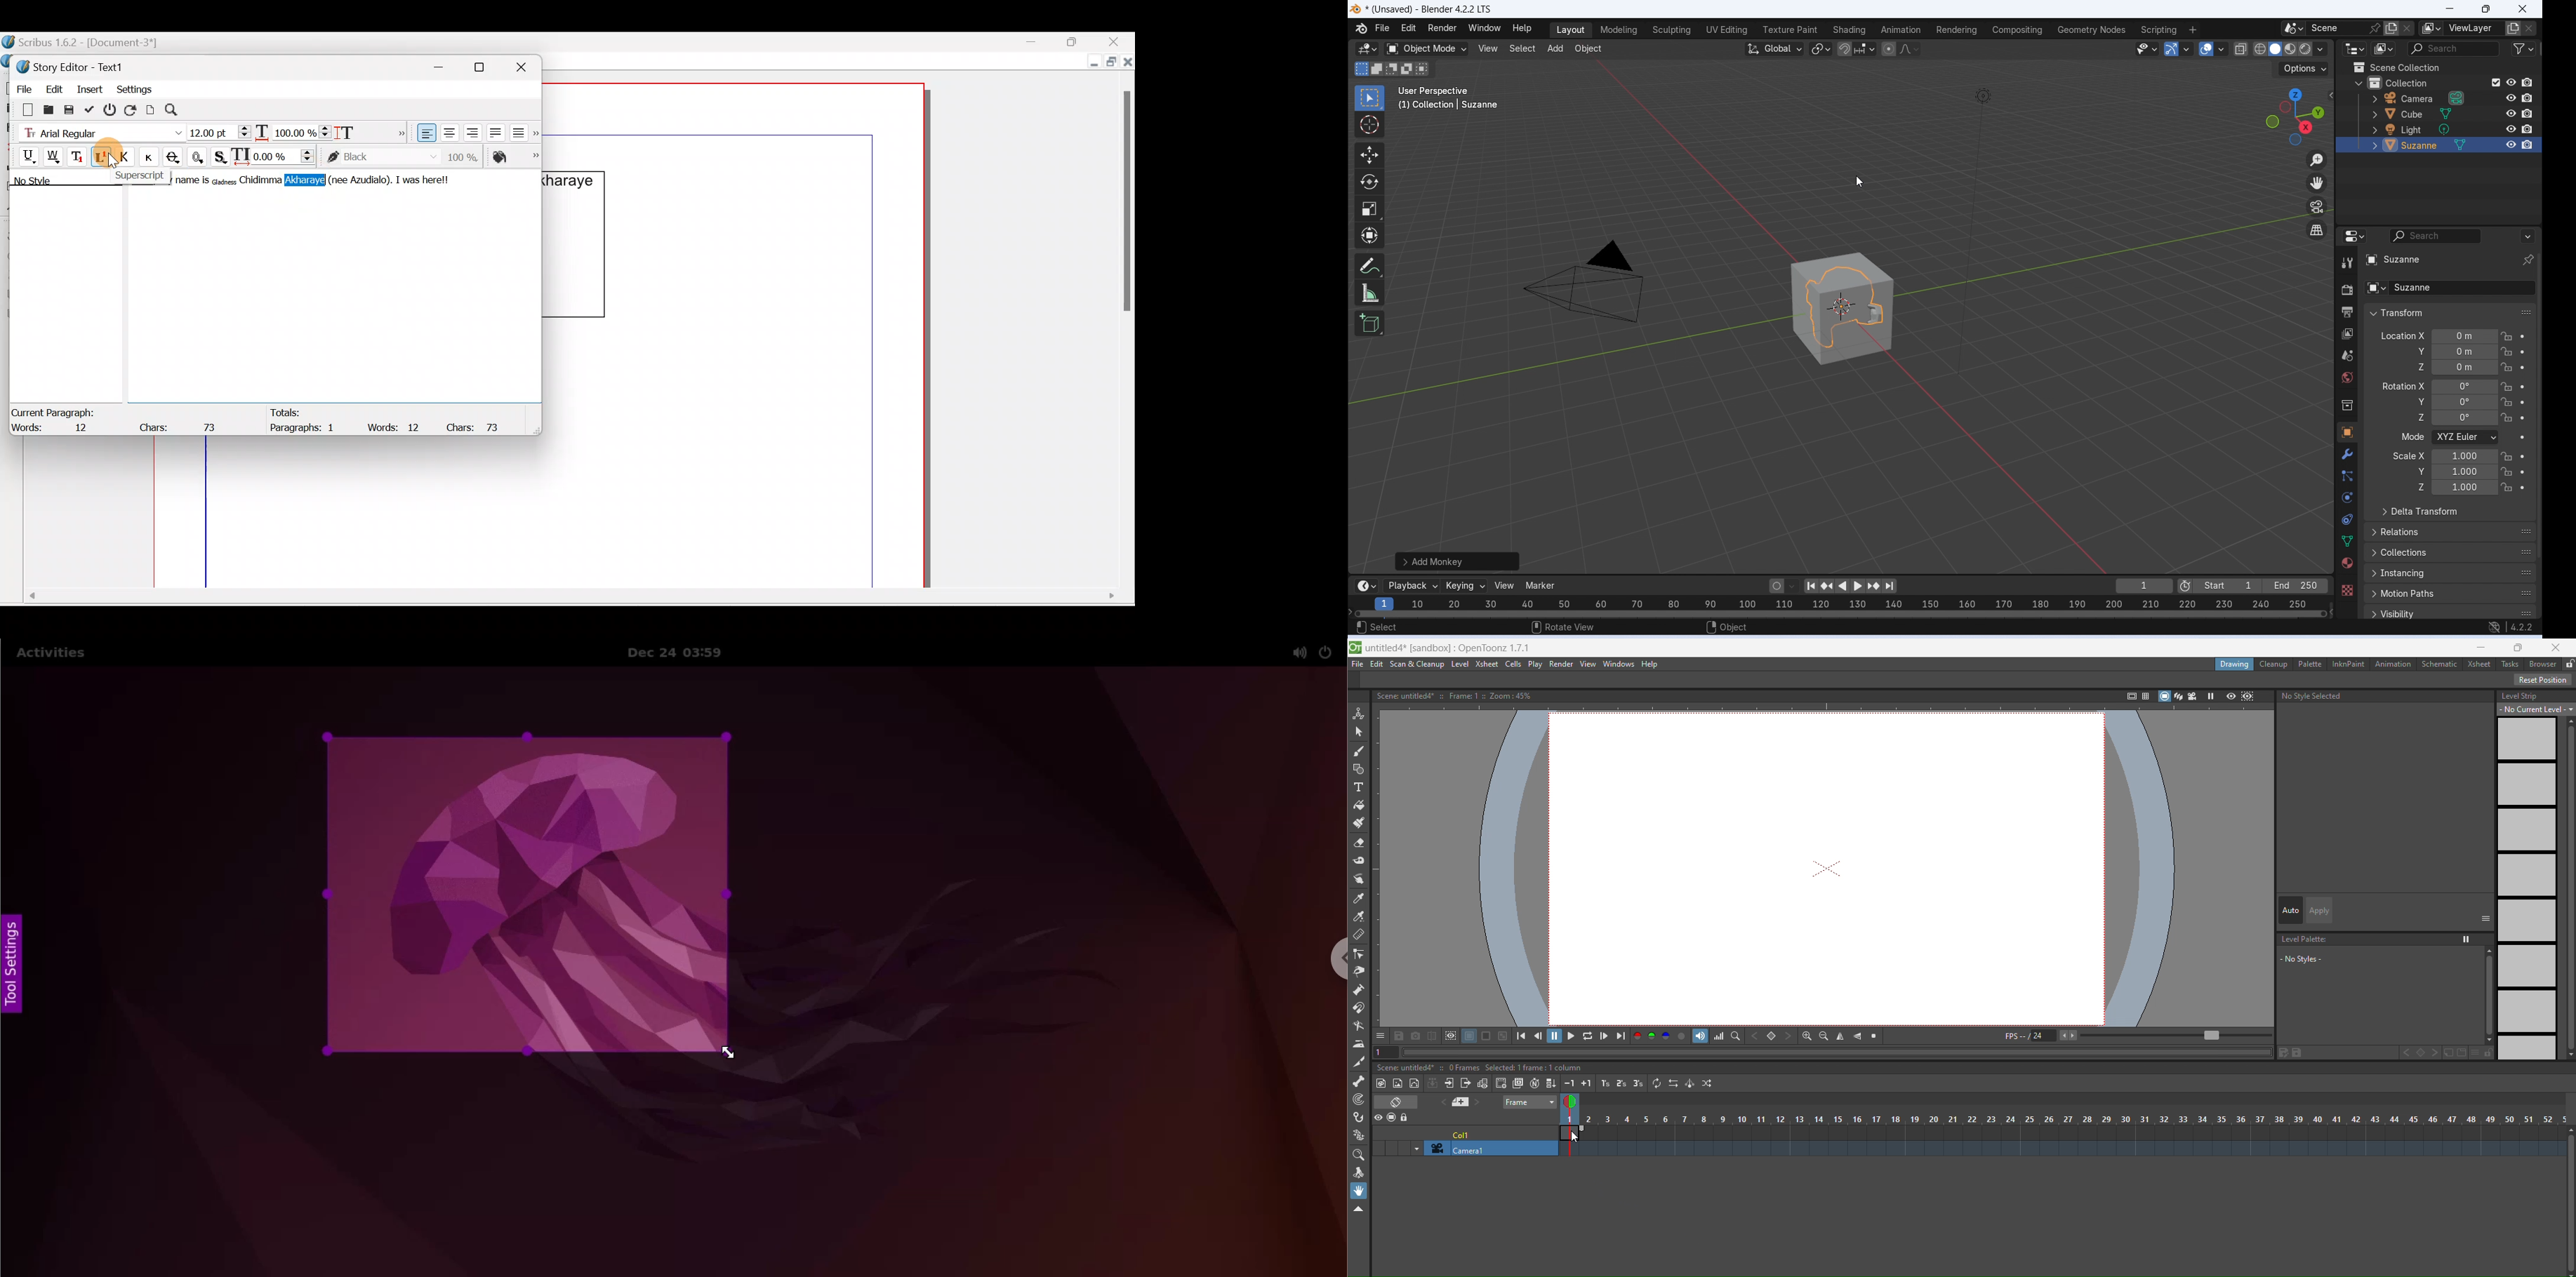 The height and width of the screenshot is (1288, 2576). I want to click on Chars: 73, so click(478, 426).